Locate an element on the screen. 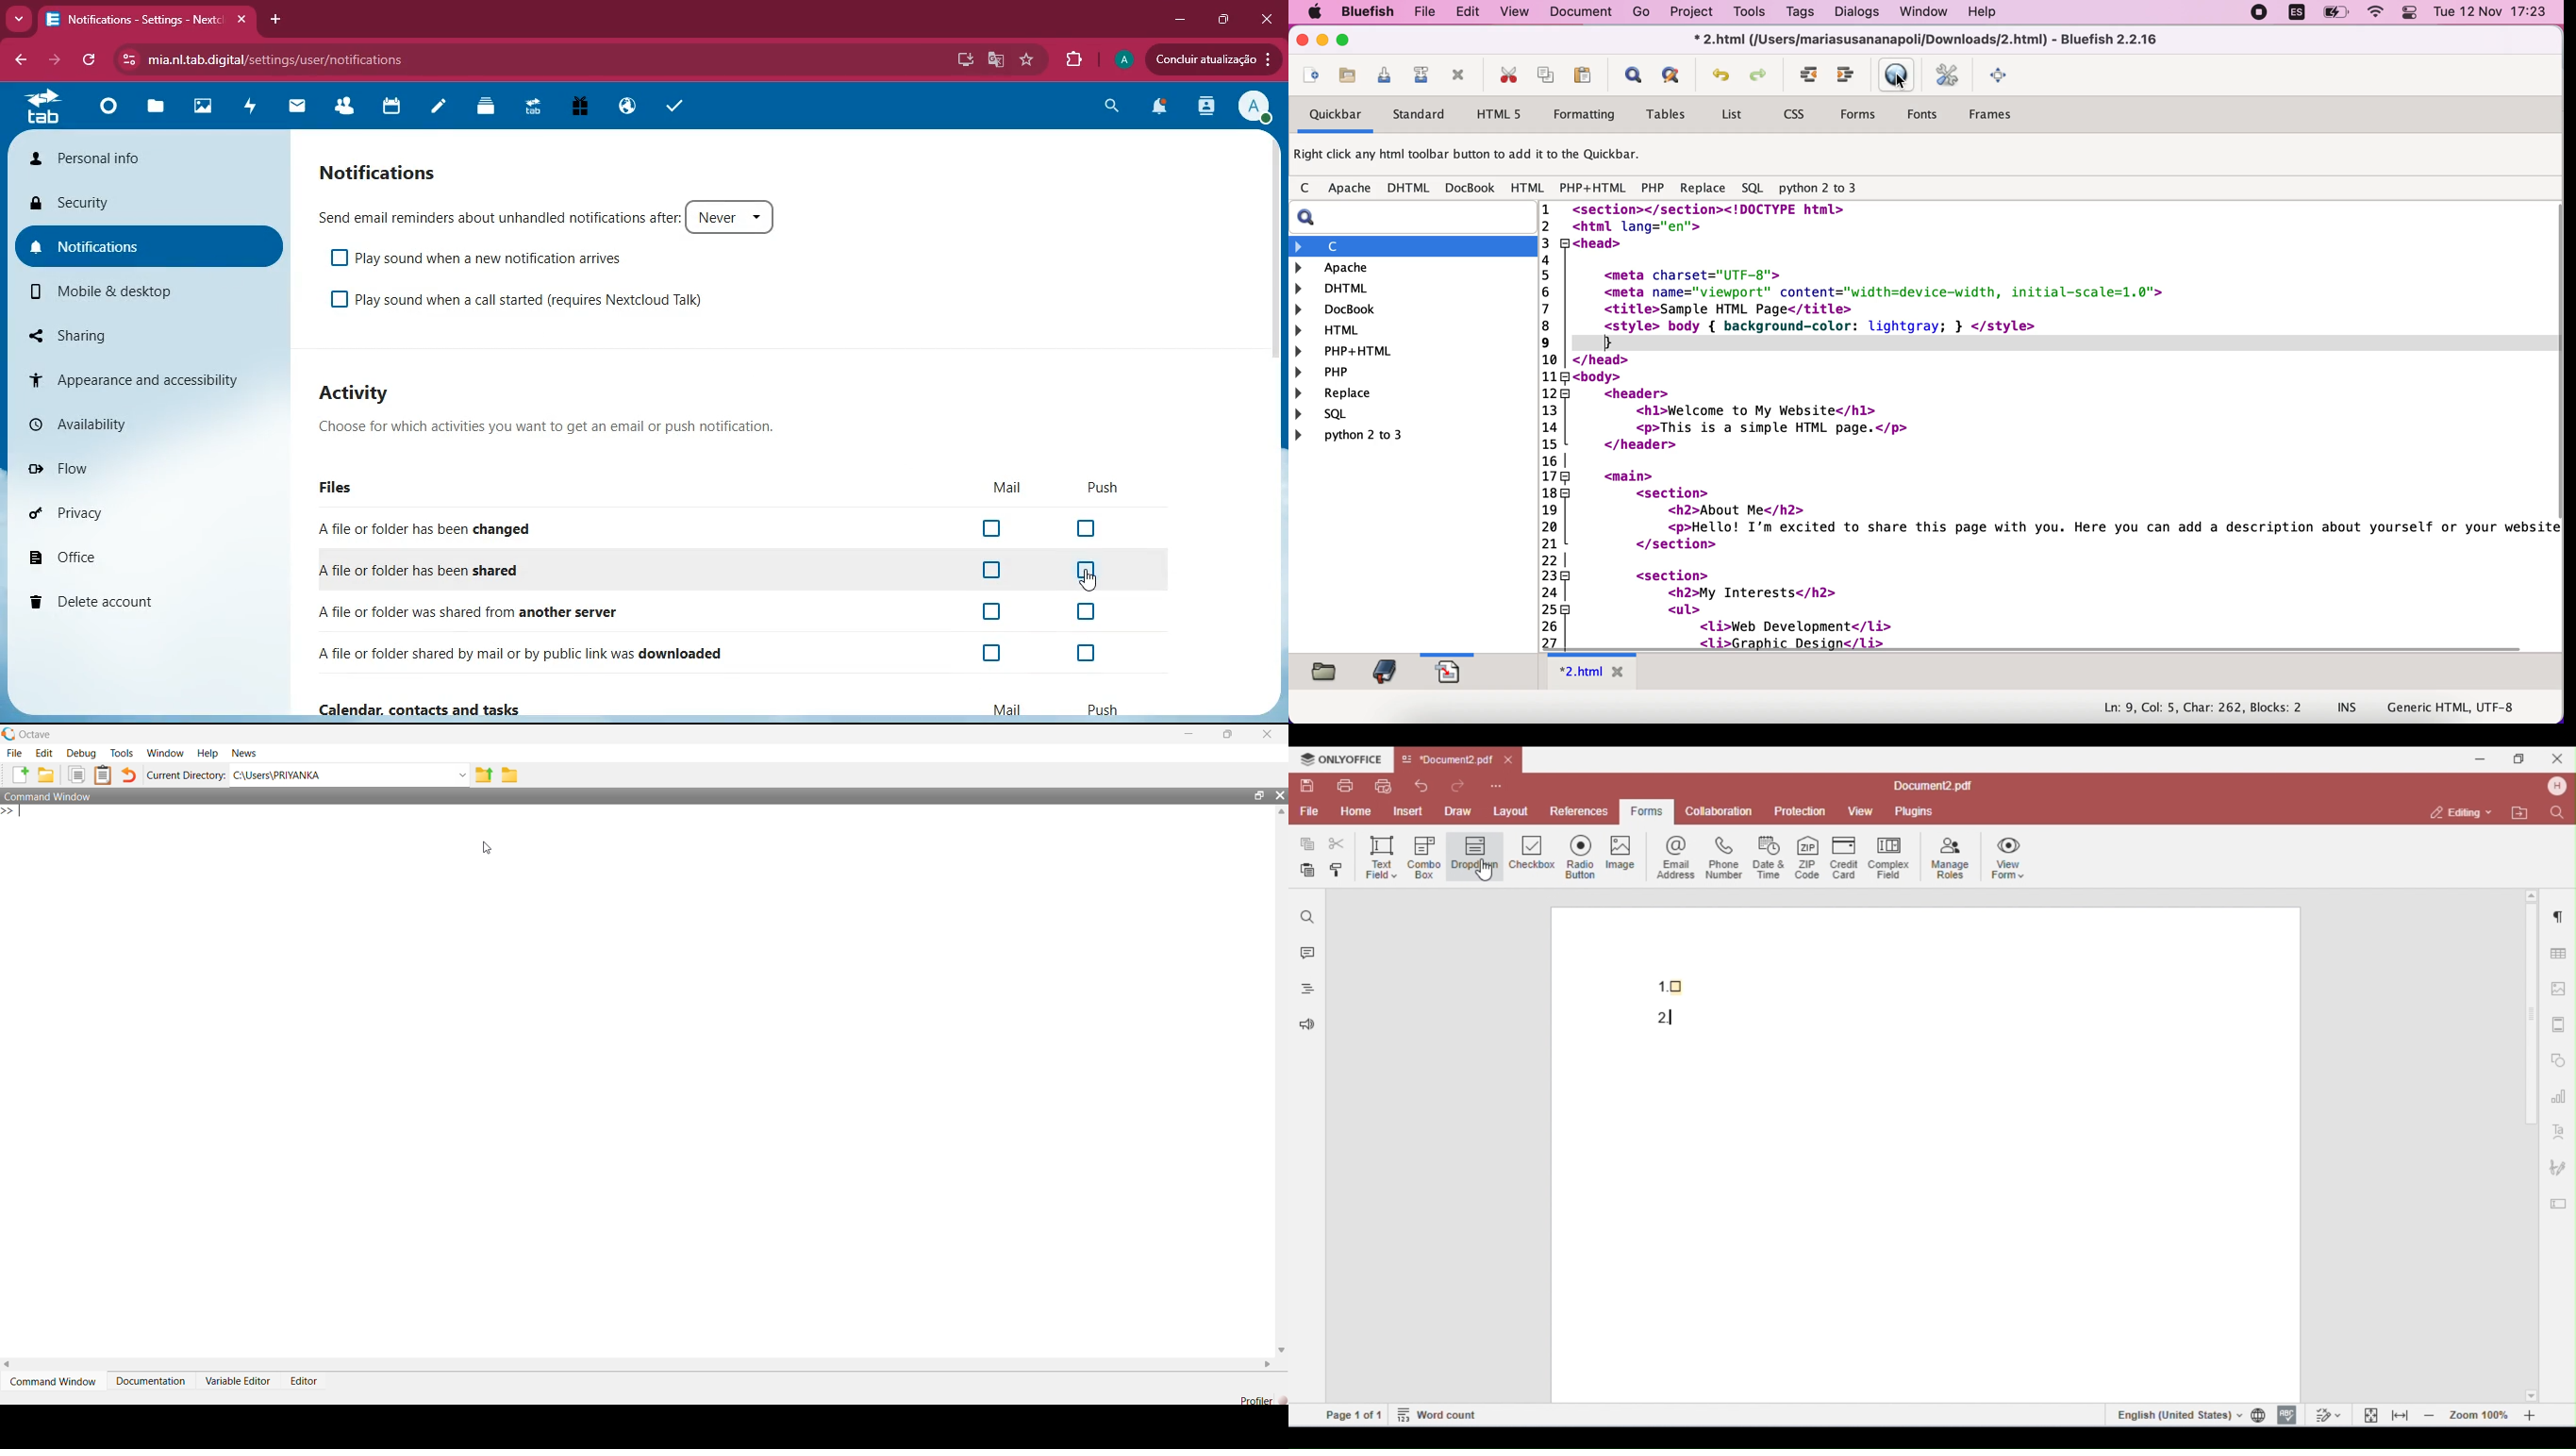 This screenshot has width=2576, height=1456. availability is located at coordinates (89, 419).